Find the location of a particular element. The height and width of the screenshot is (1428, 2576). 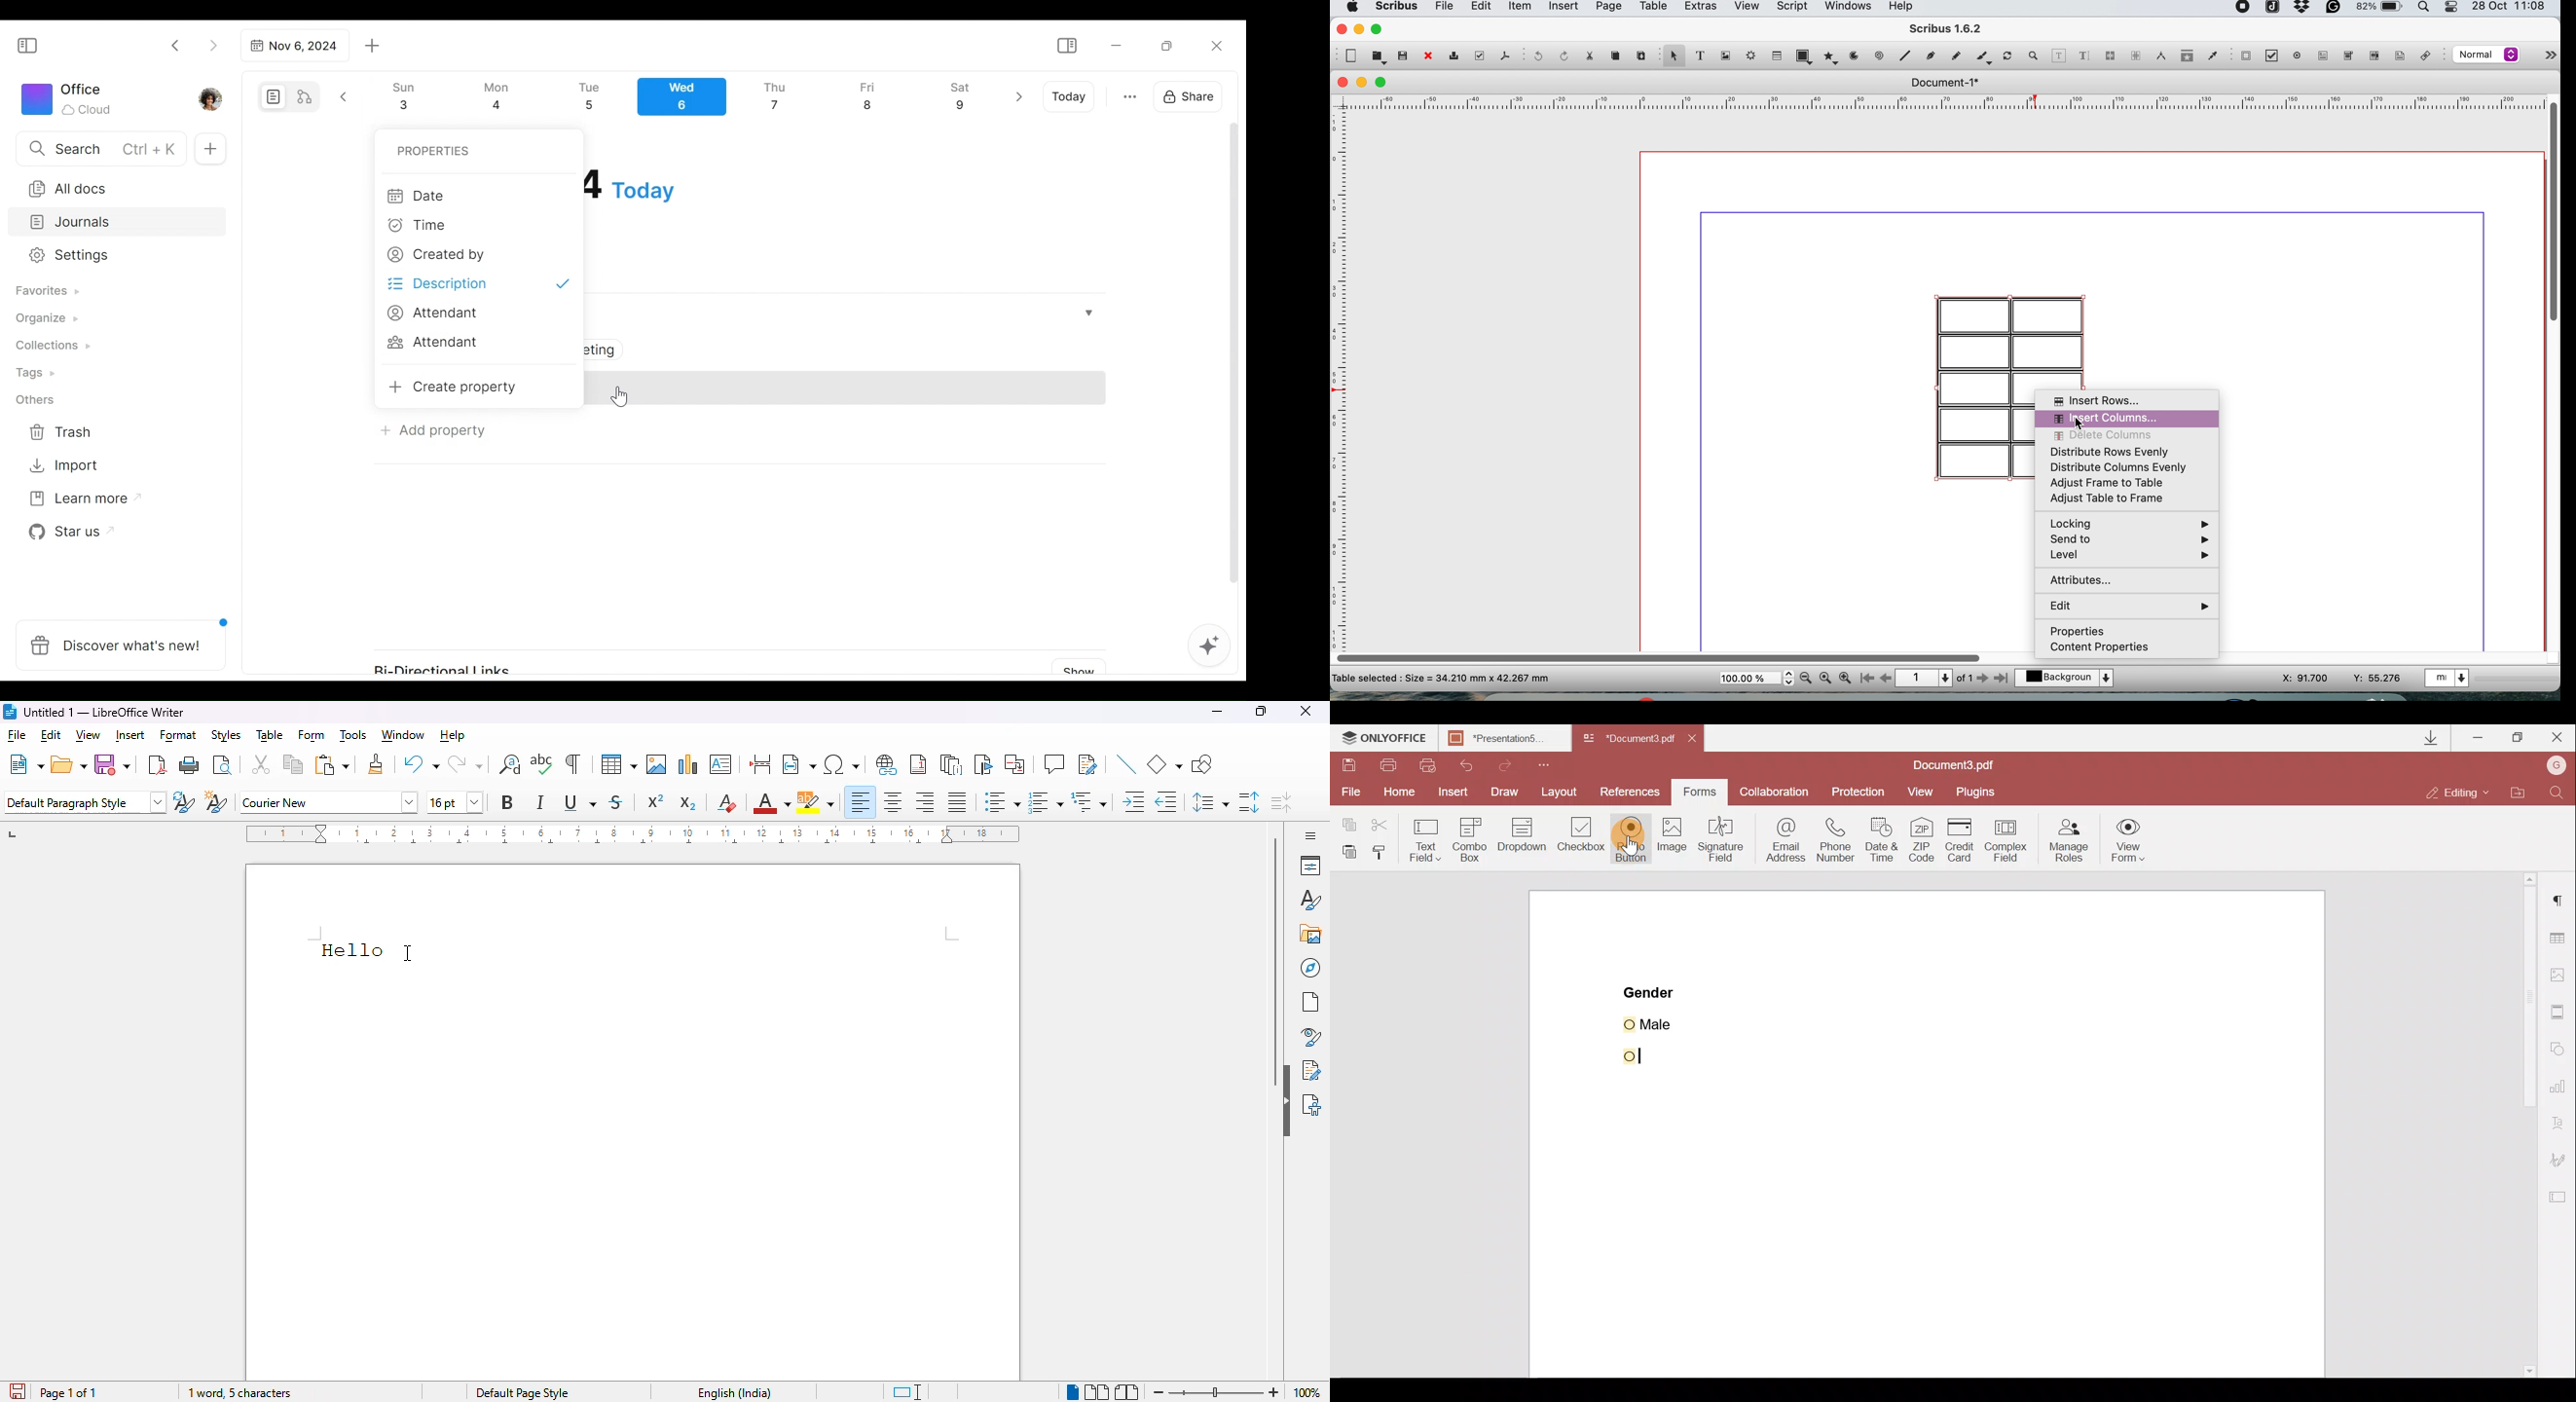

Maximize is located at coordinates (2519, 736).